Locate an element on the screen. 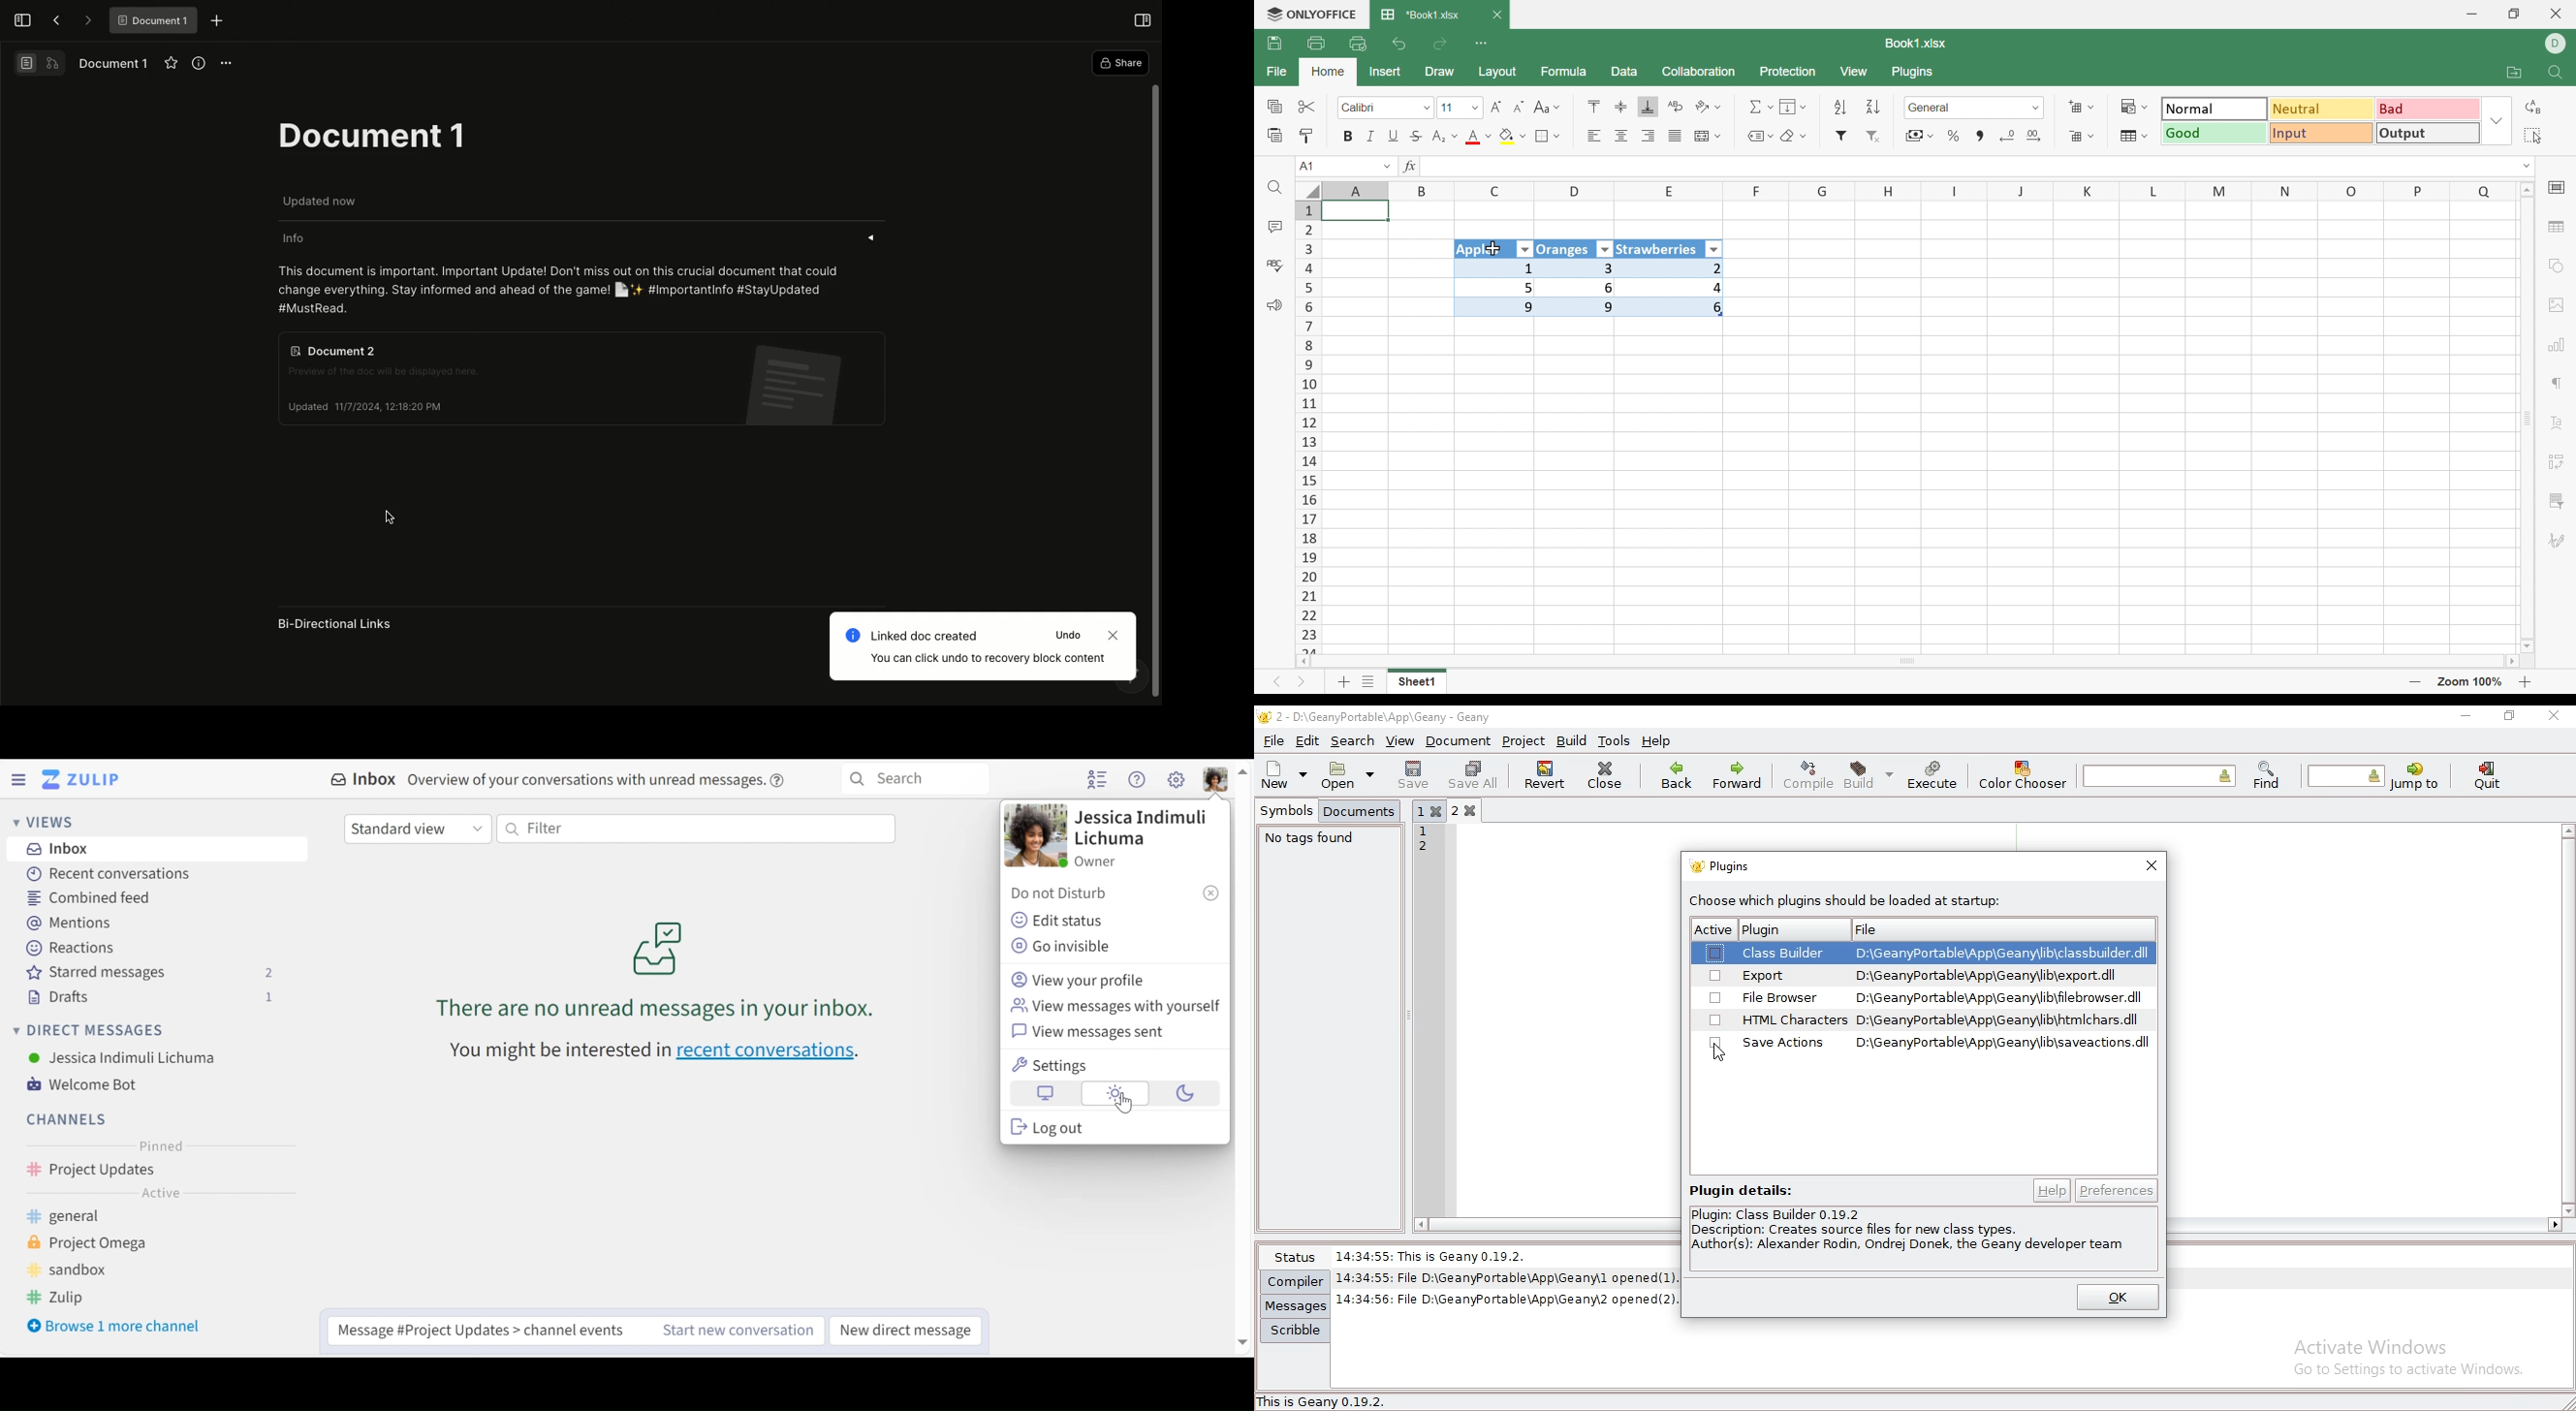   2 - D:\GeanyPortable\App\Geany - Geany is located at coordinates (1388, 716).